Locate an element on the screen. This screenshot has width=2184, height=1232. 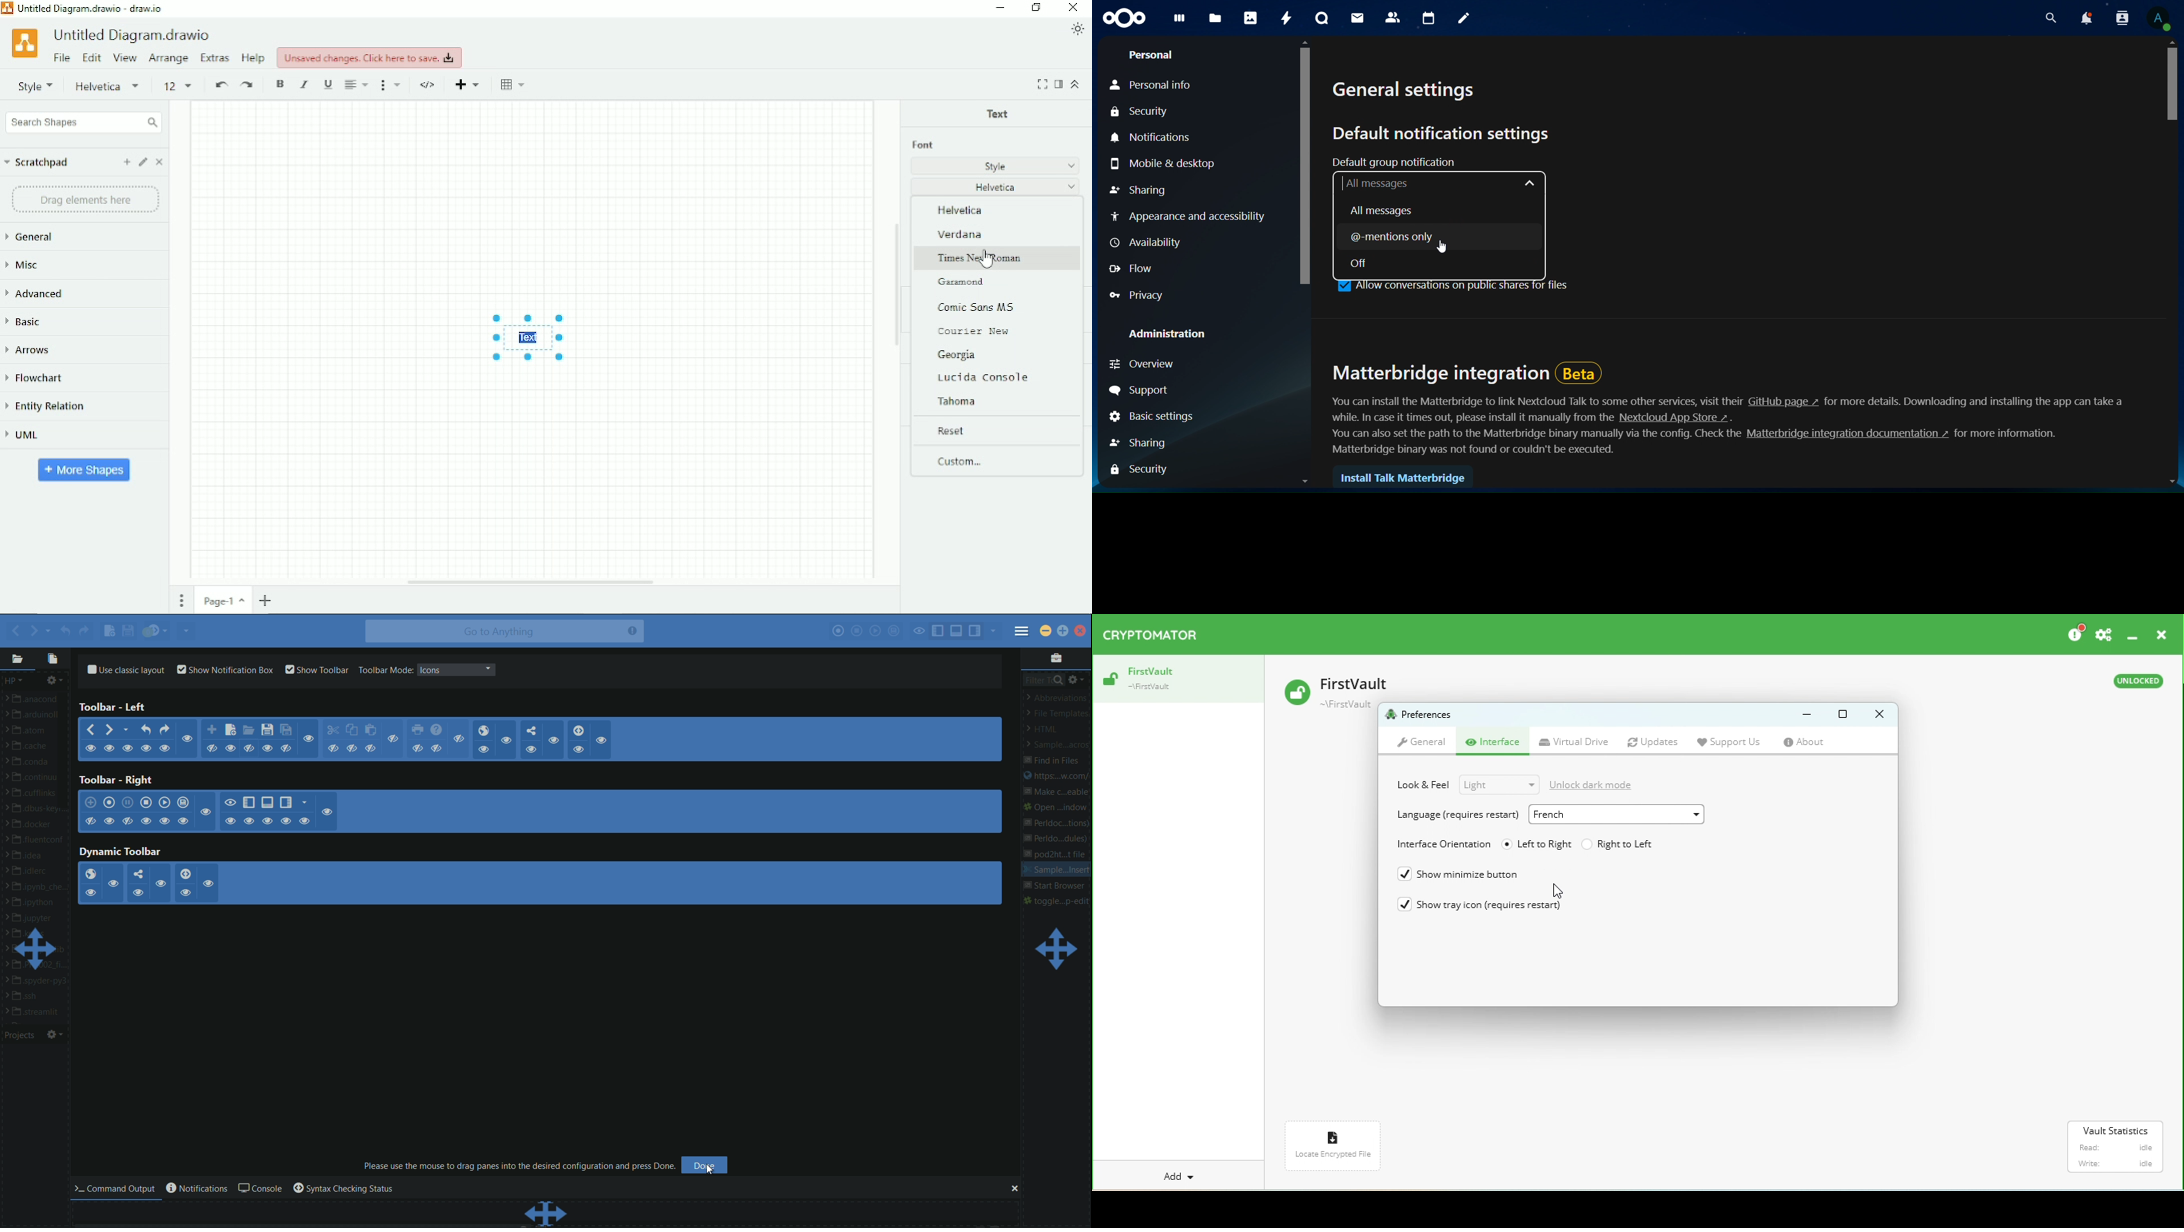
scroll bar is located at coordinates (2174, 263).